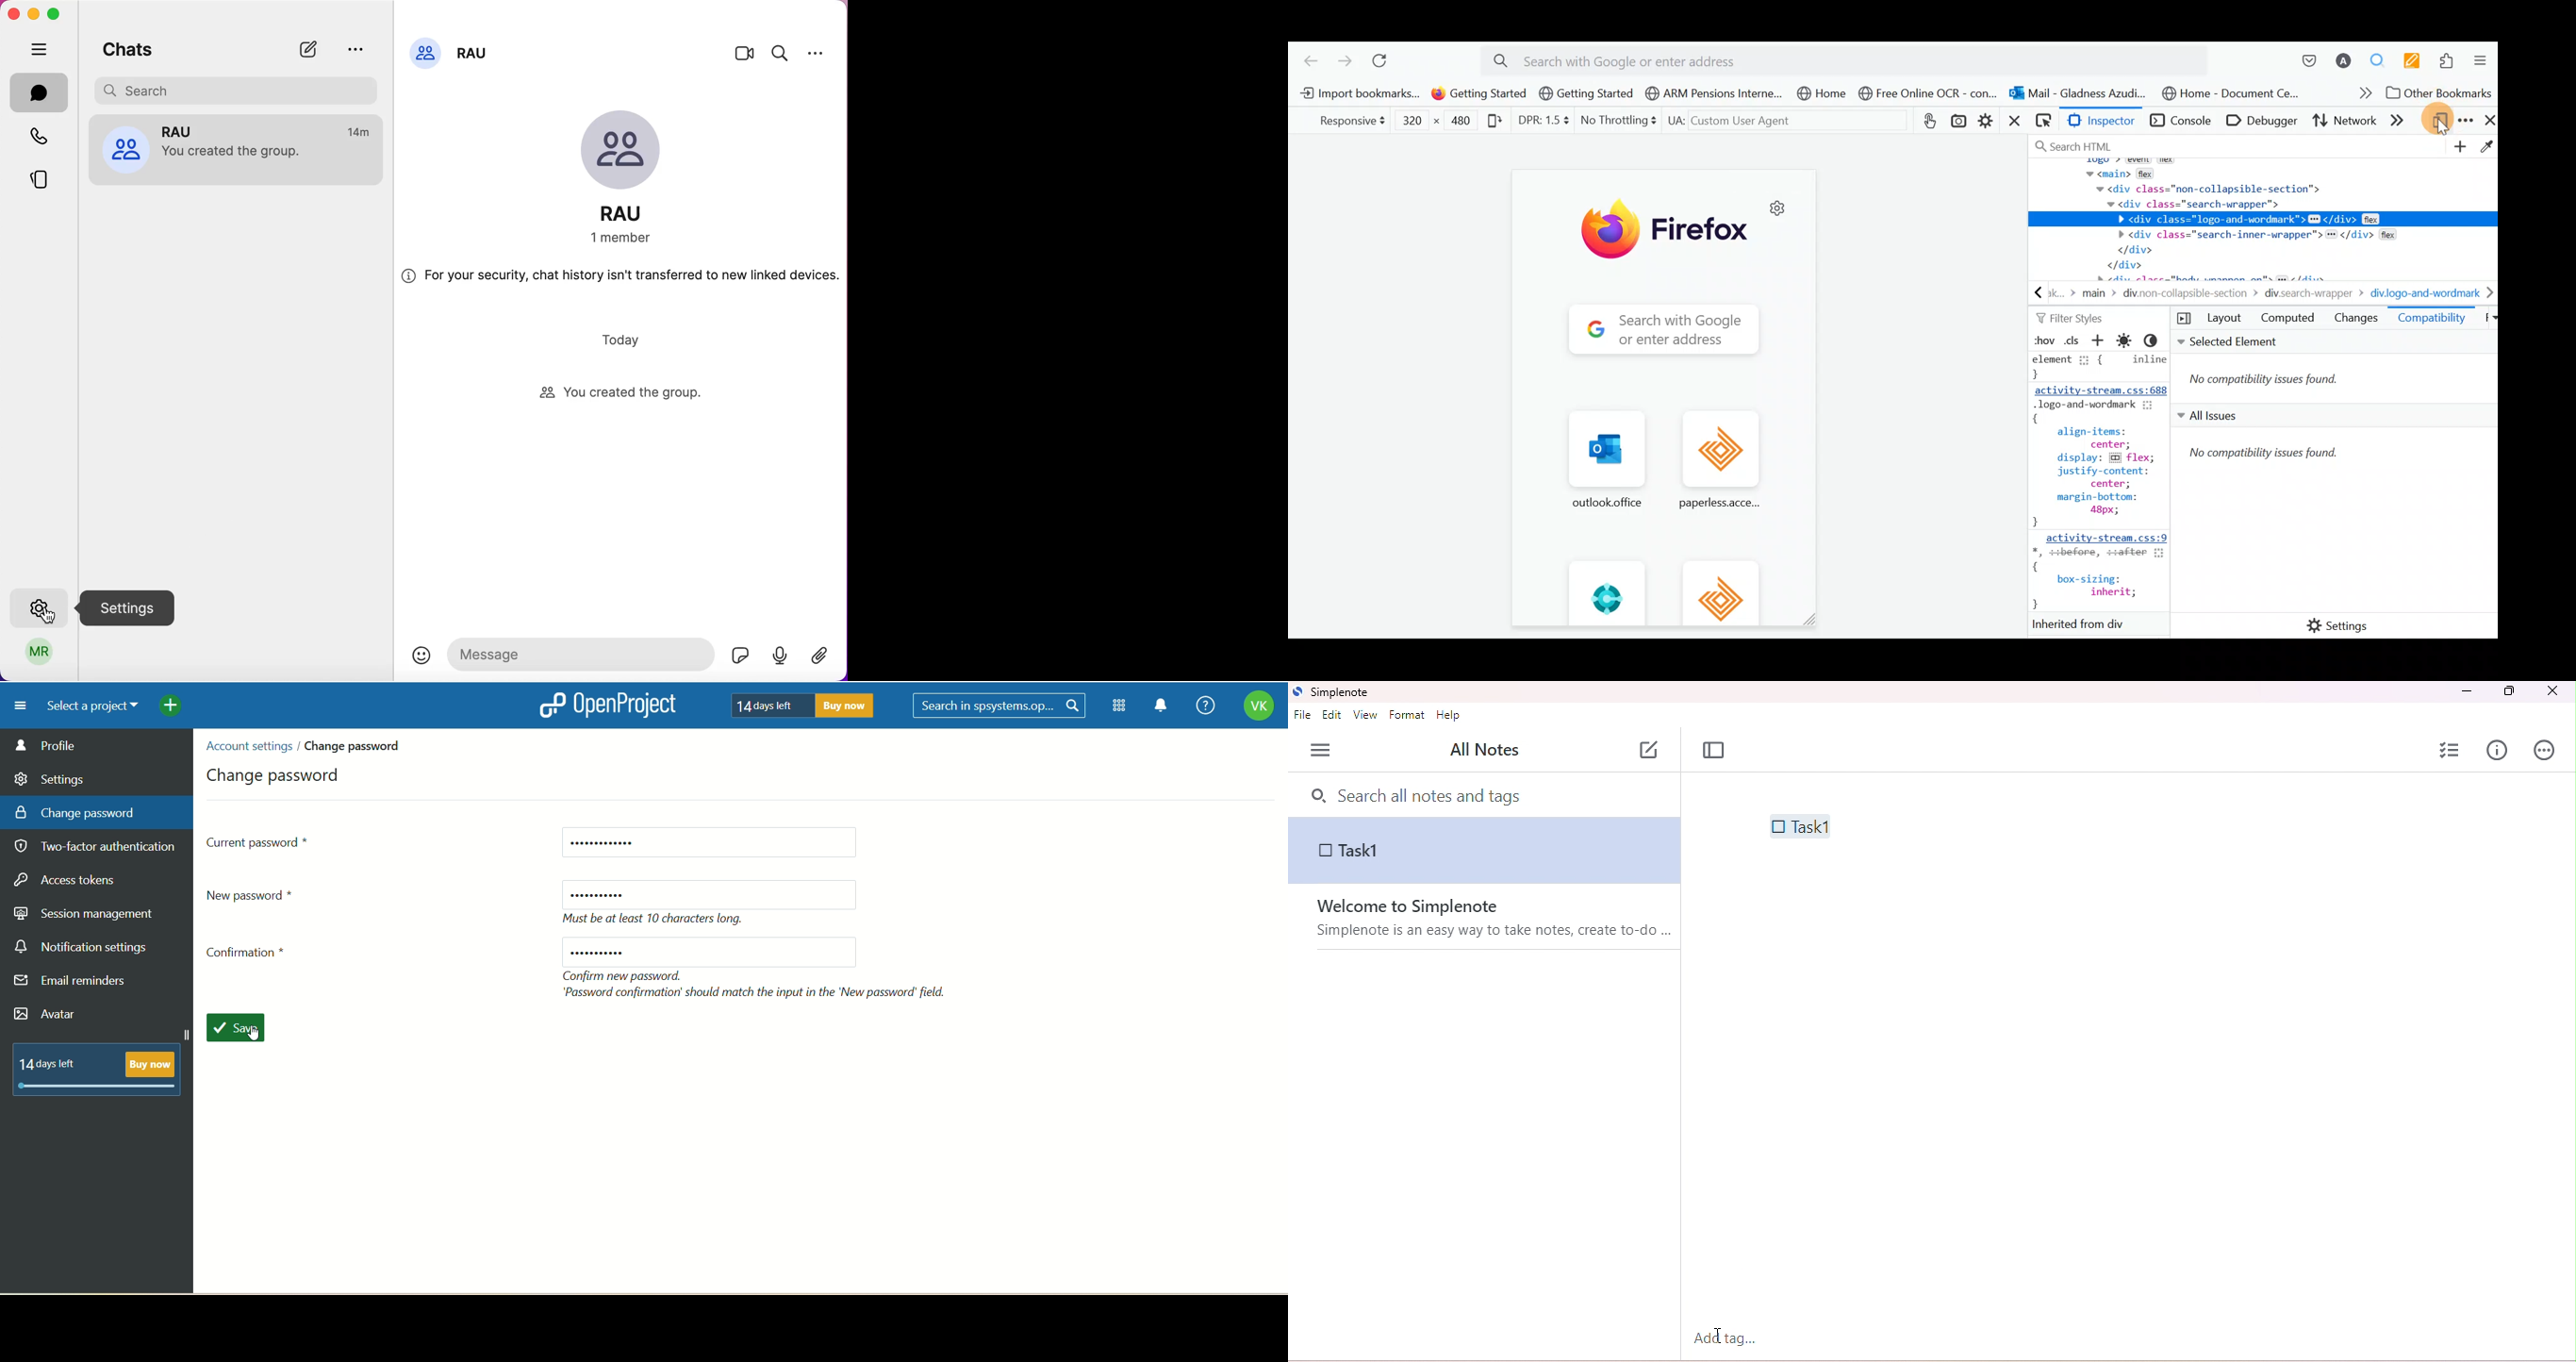 The height and width of the screenshot is (1372, 2576). I want to click on hide bar, so click(36, 50).